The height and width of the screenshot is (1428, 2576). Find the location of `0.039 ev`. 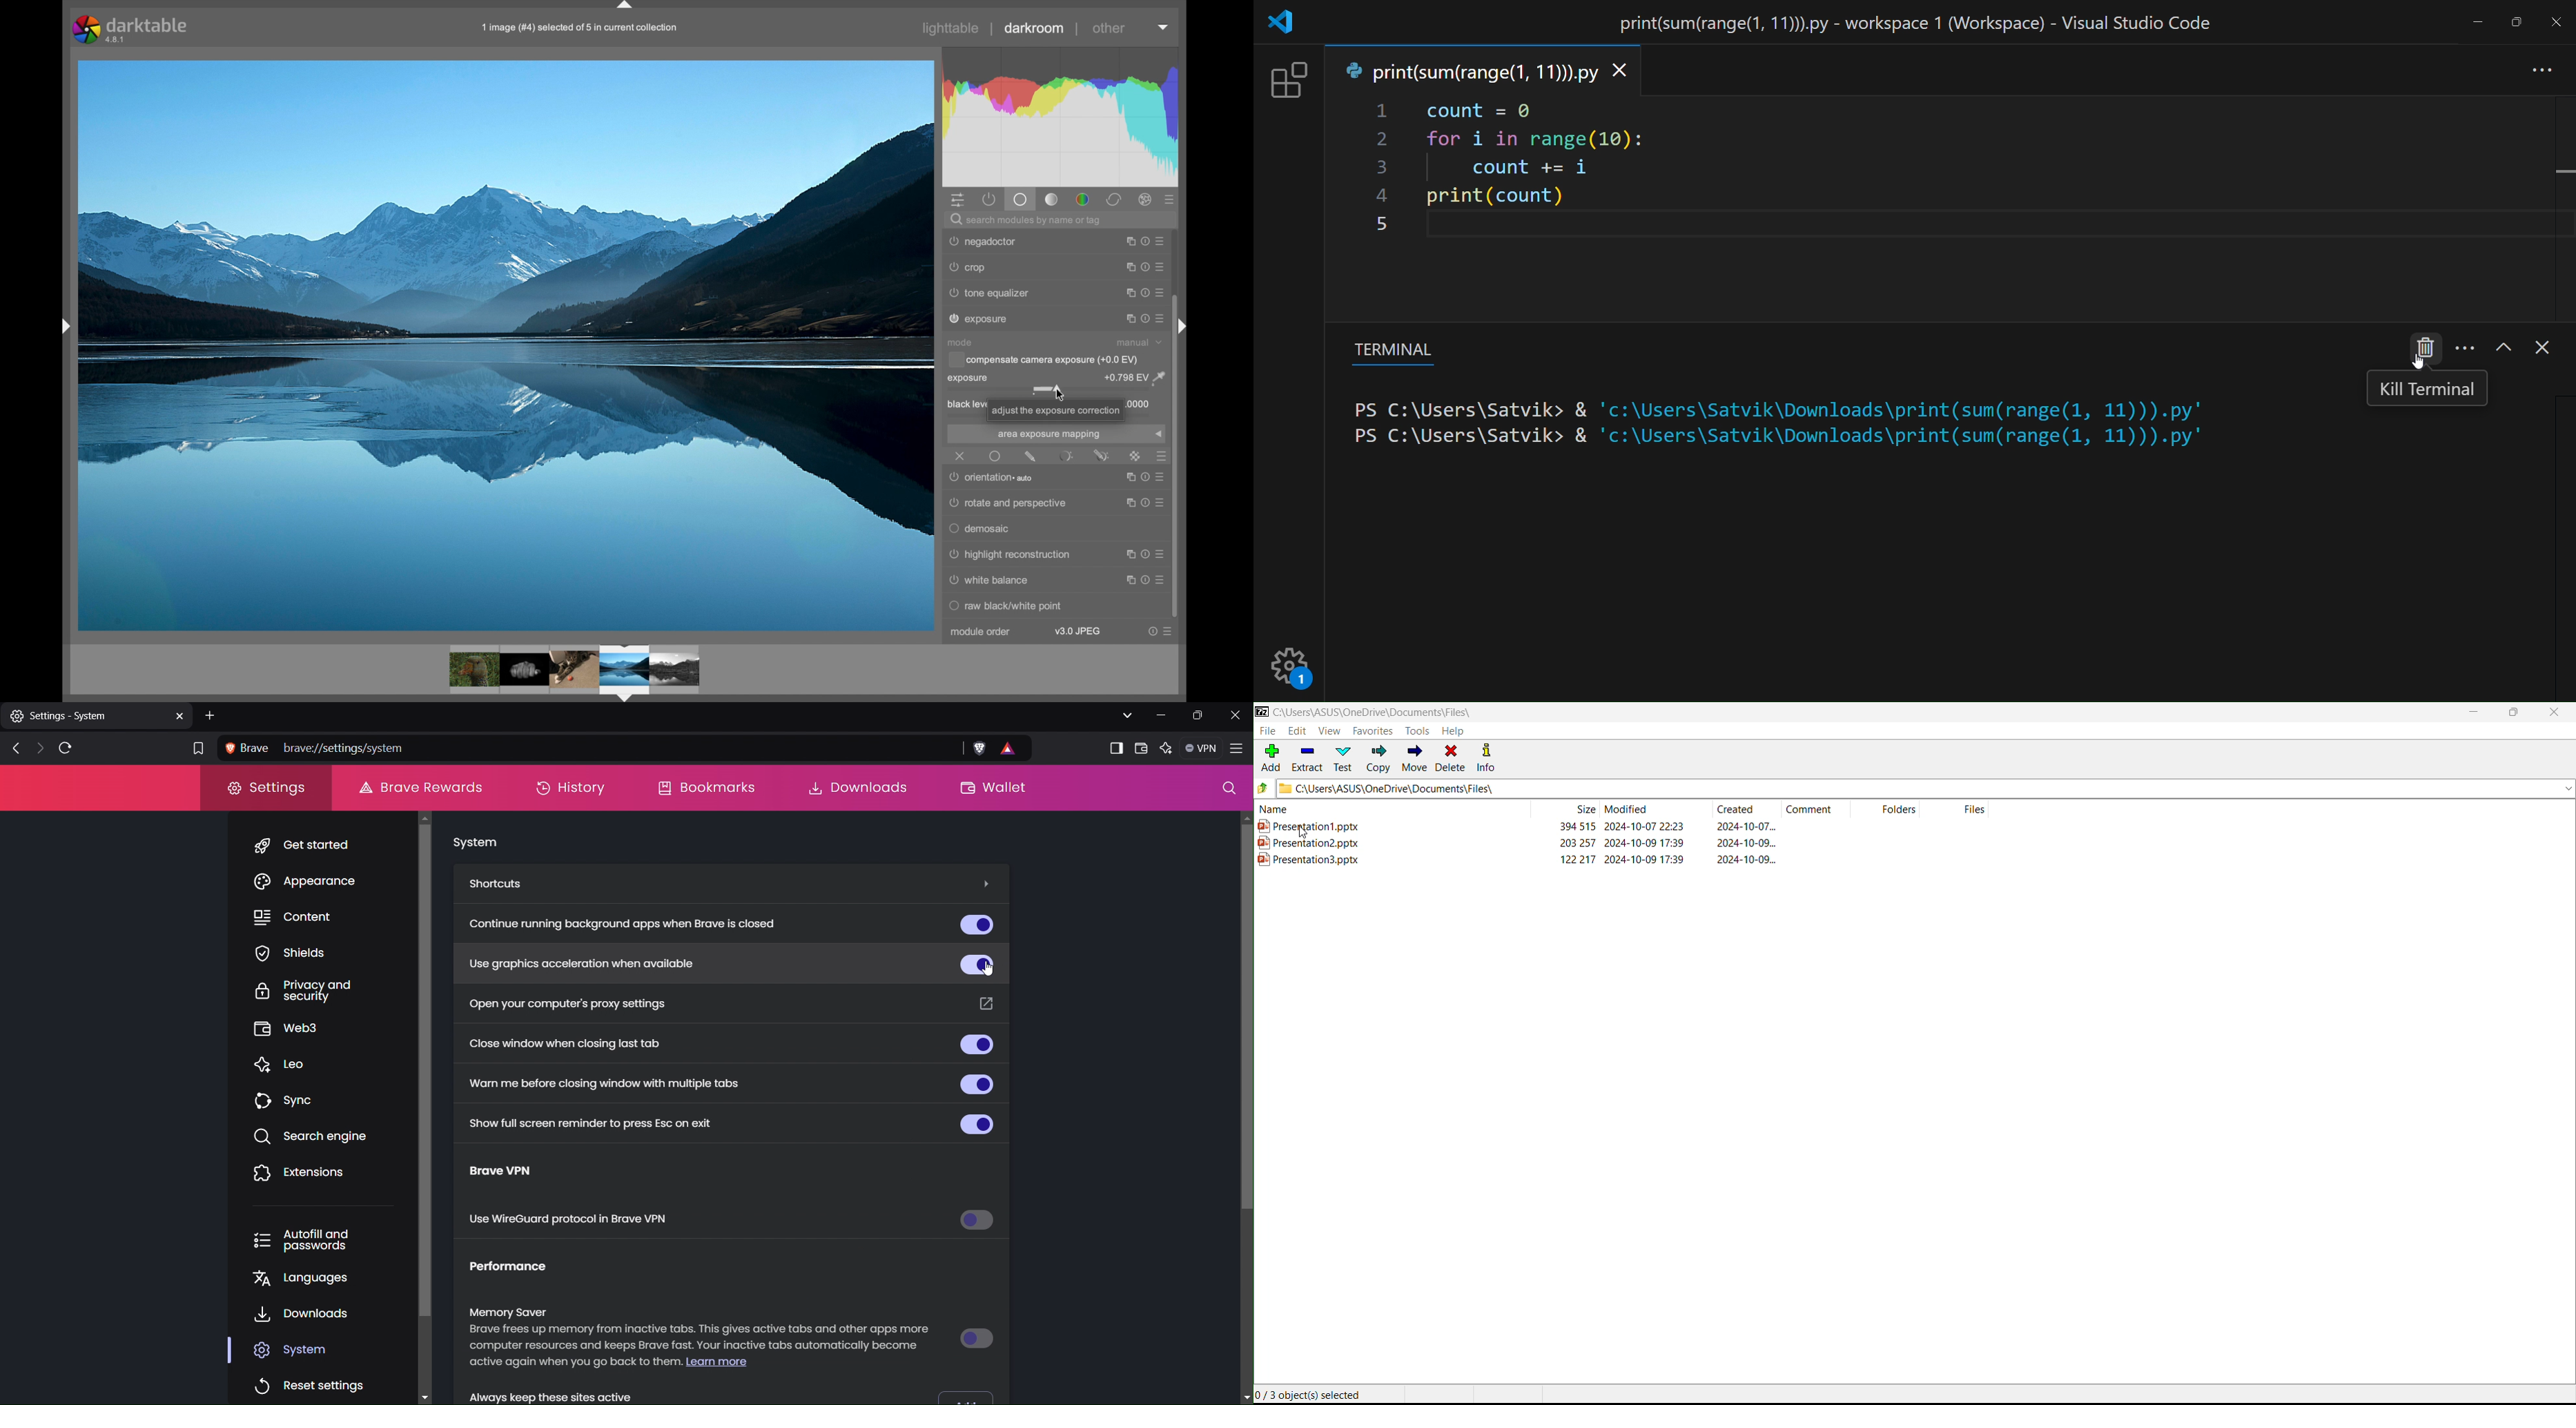

0.039 ev is located at coordinates (1135, 377).